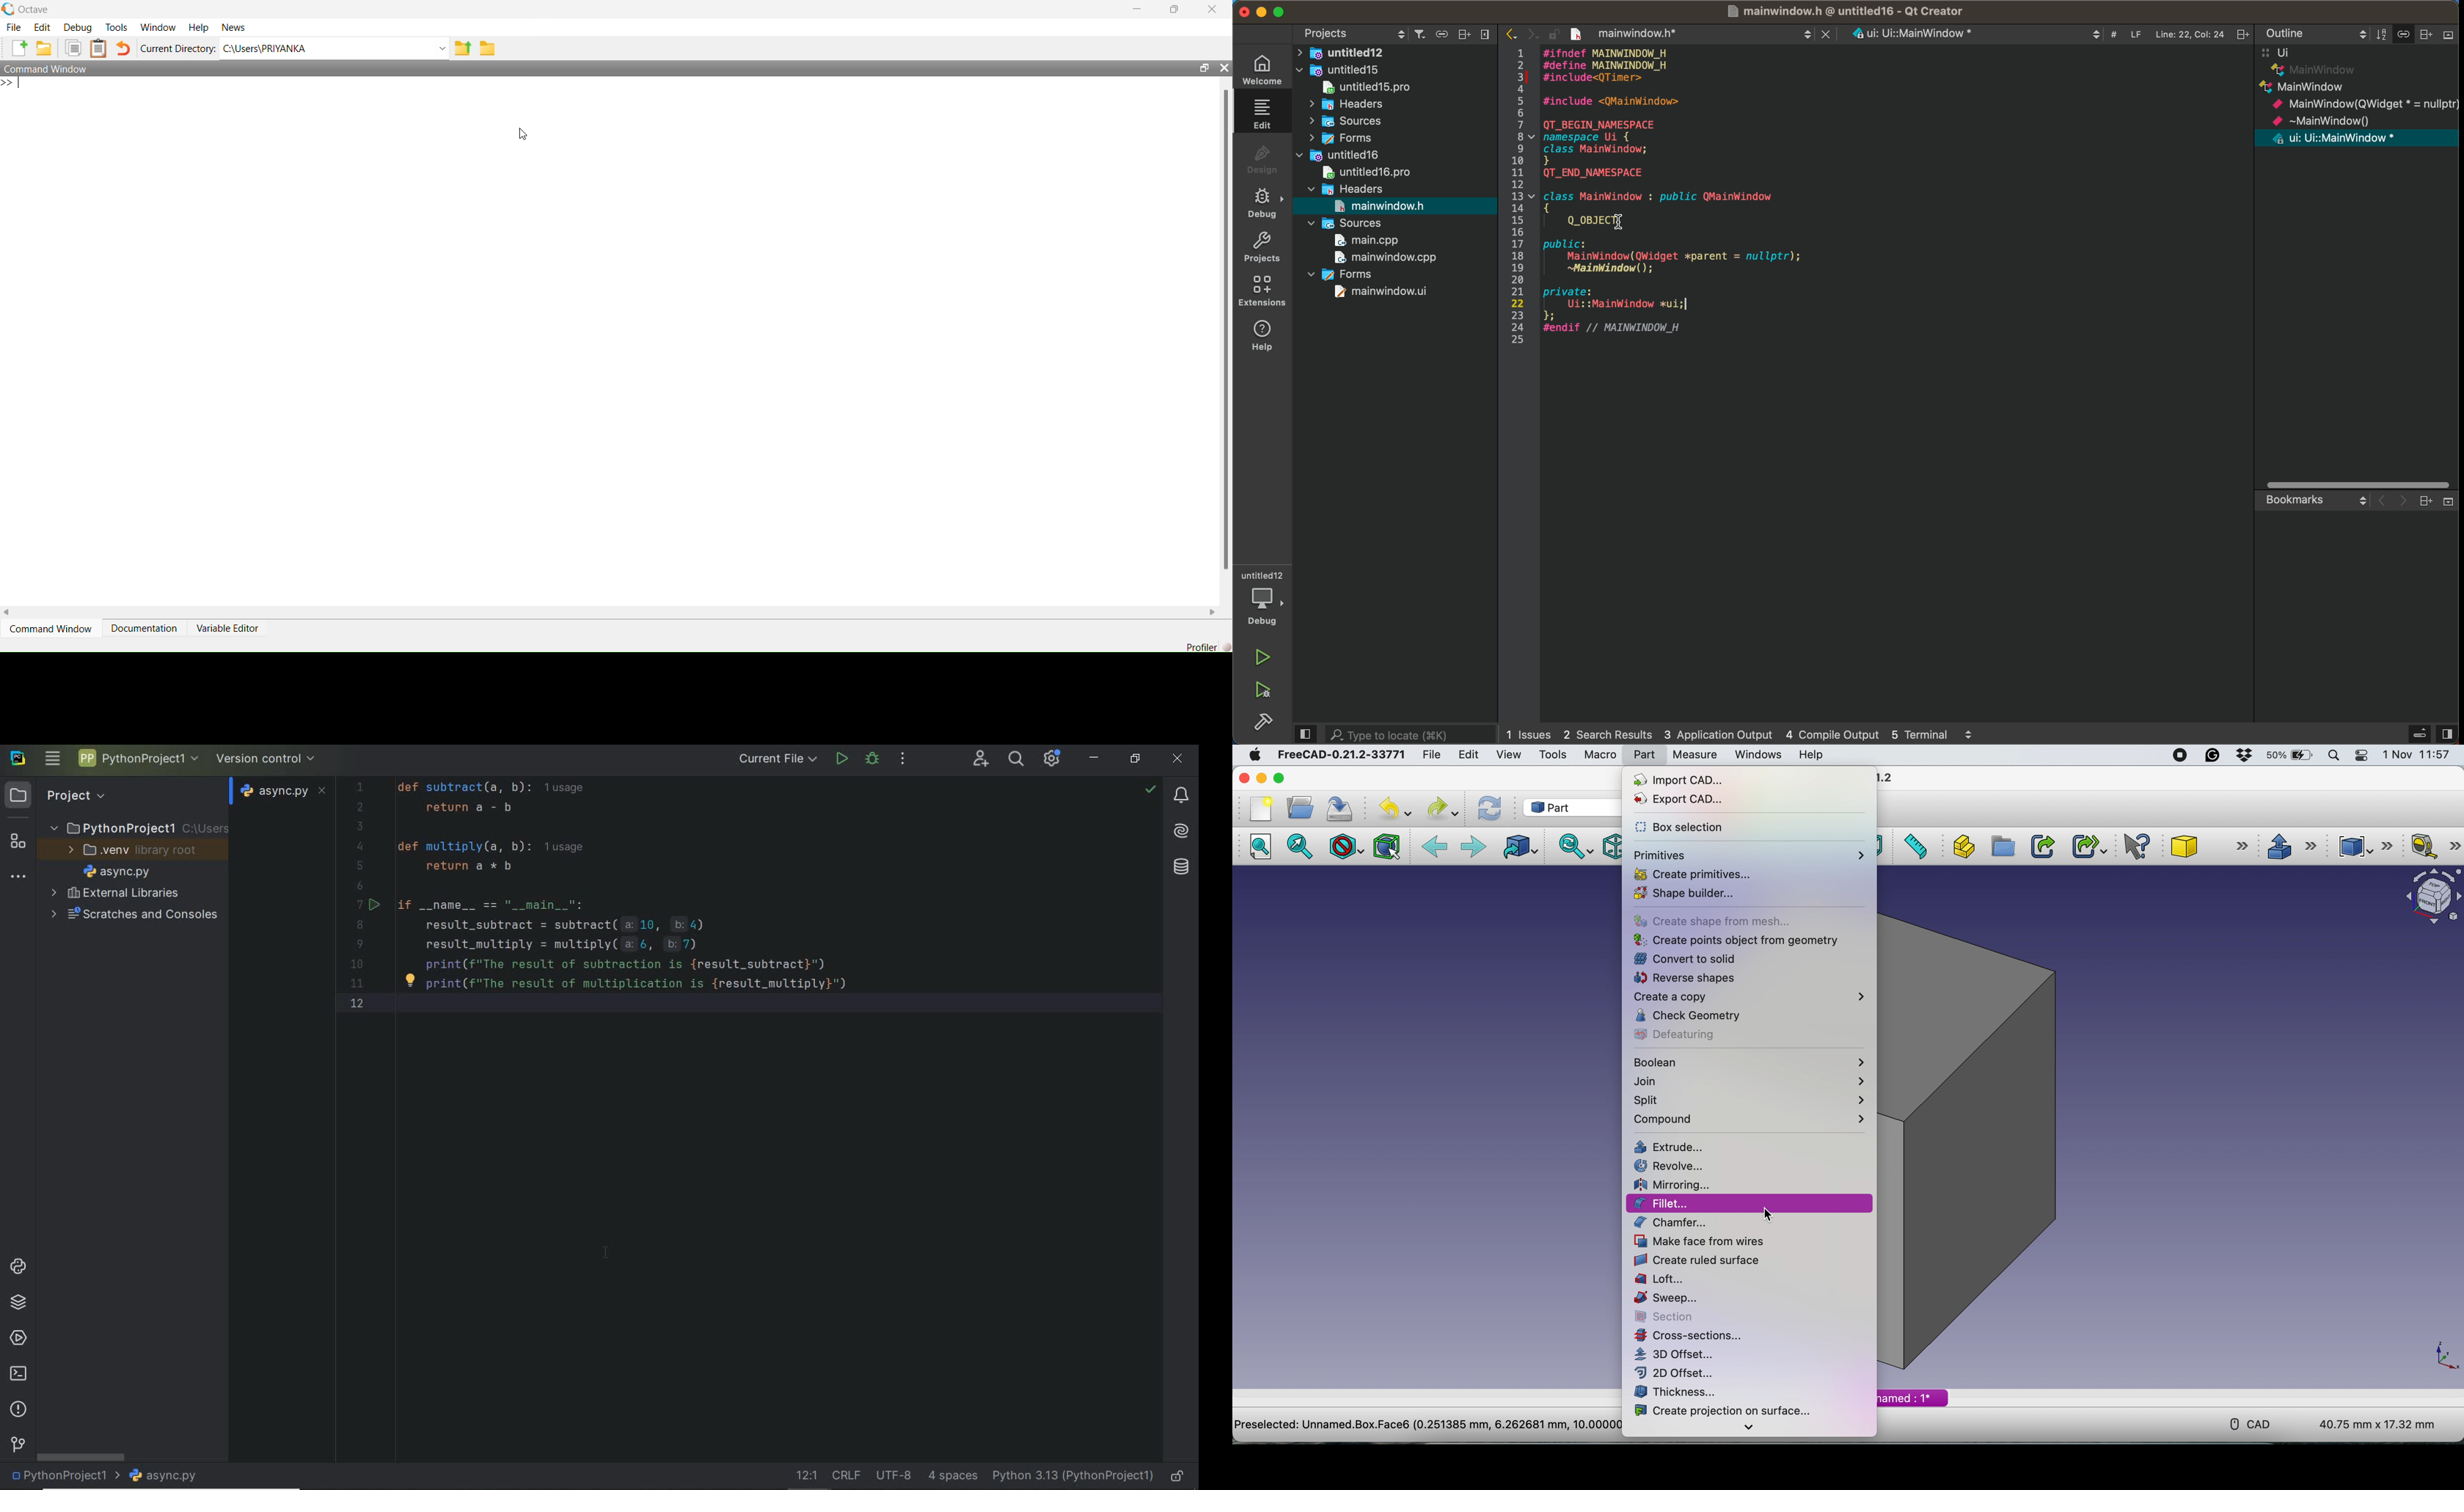 The image size is (2464, 1512). Describe the element at coordinates (2209, 846) in the screenshot. I see `cube` at that location.